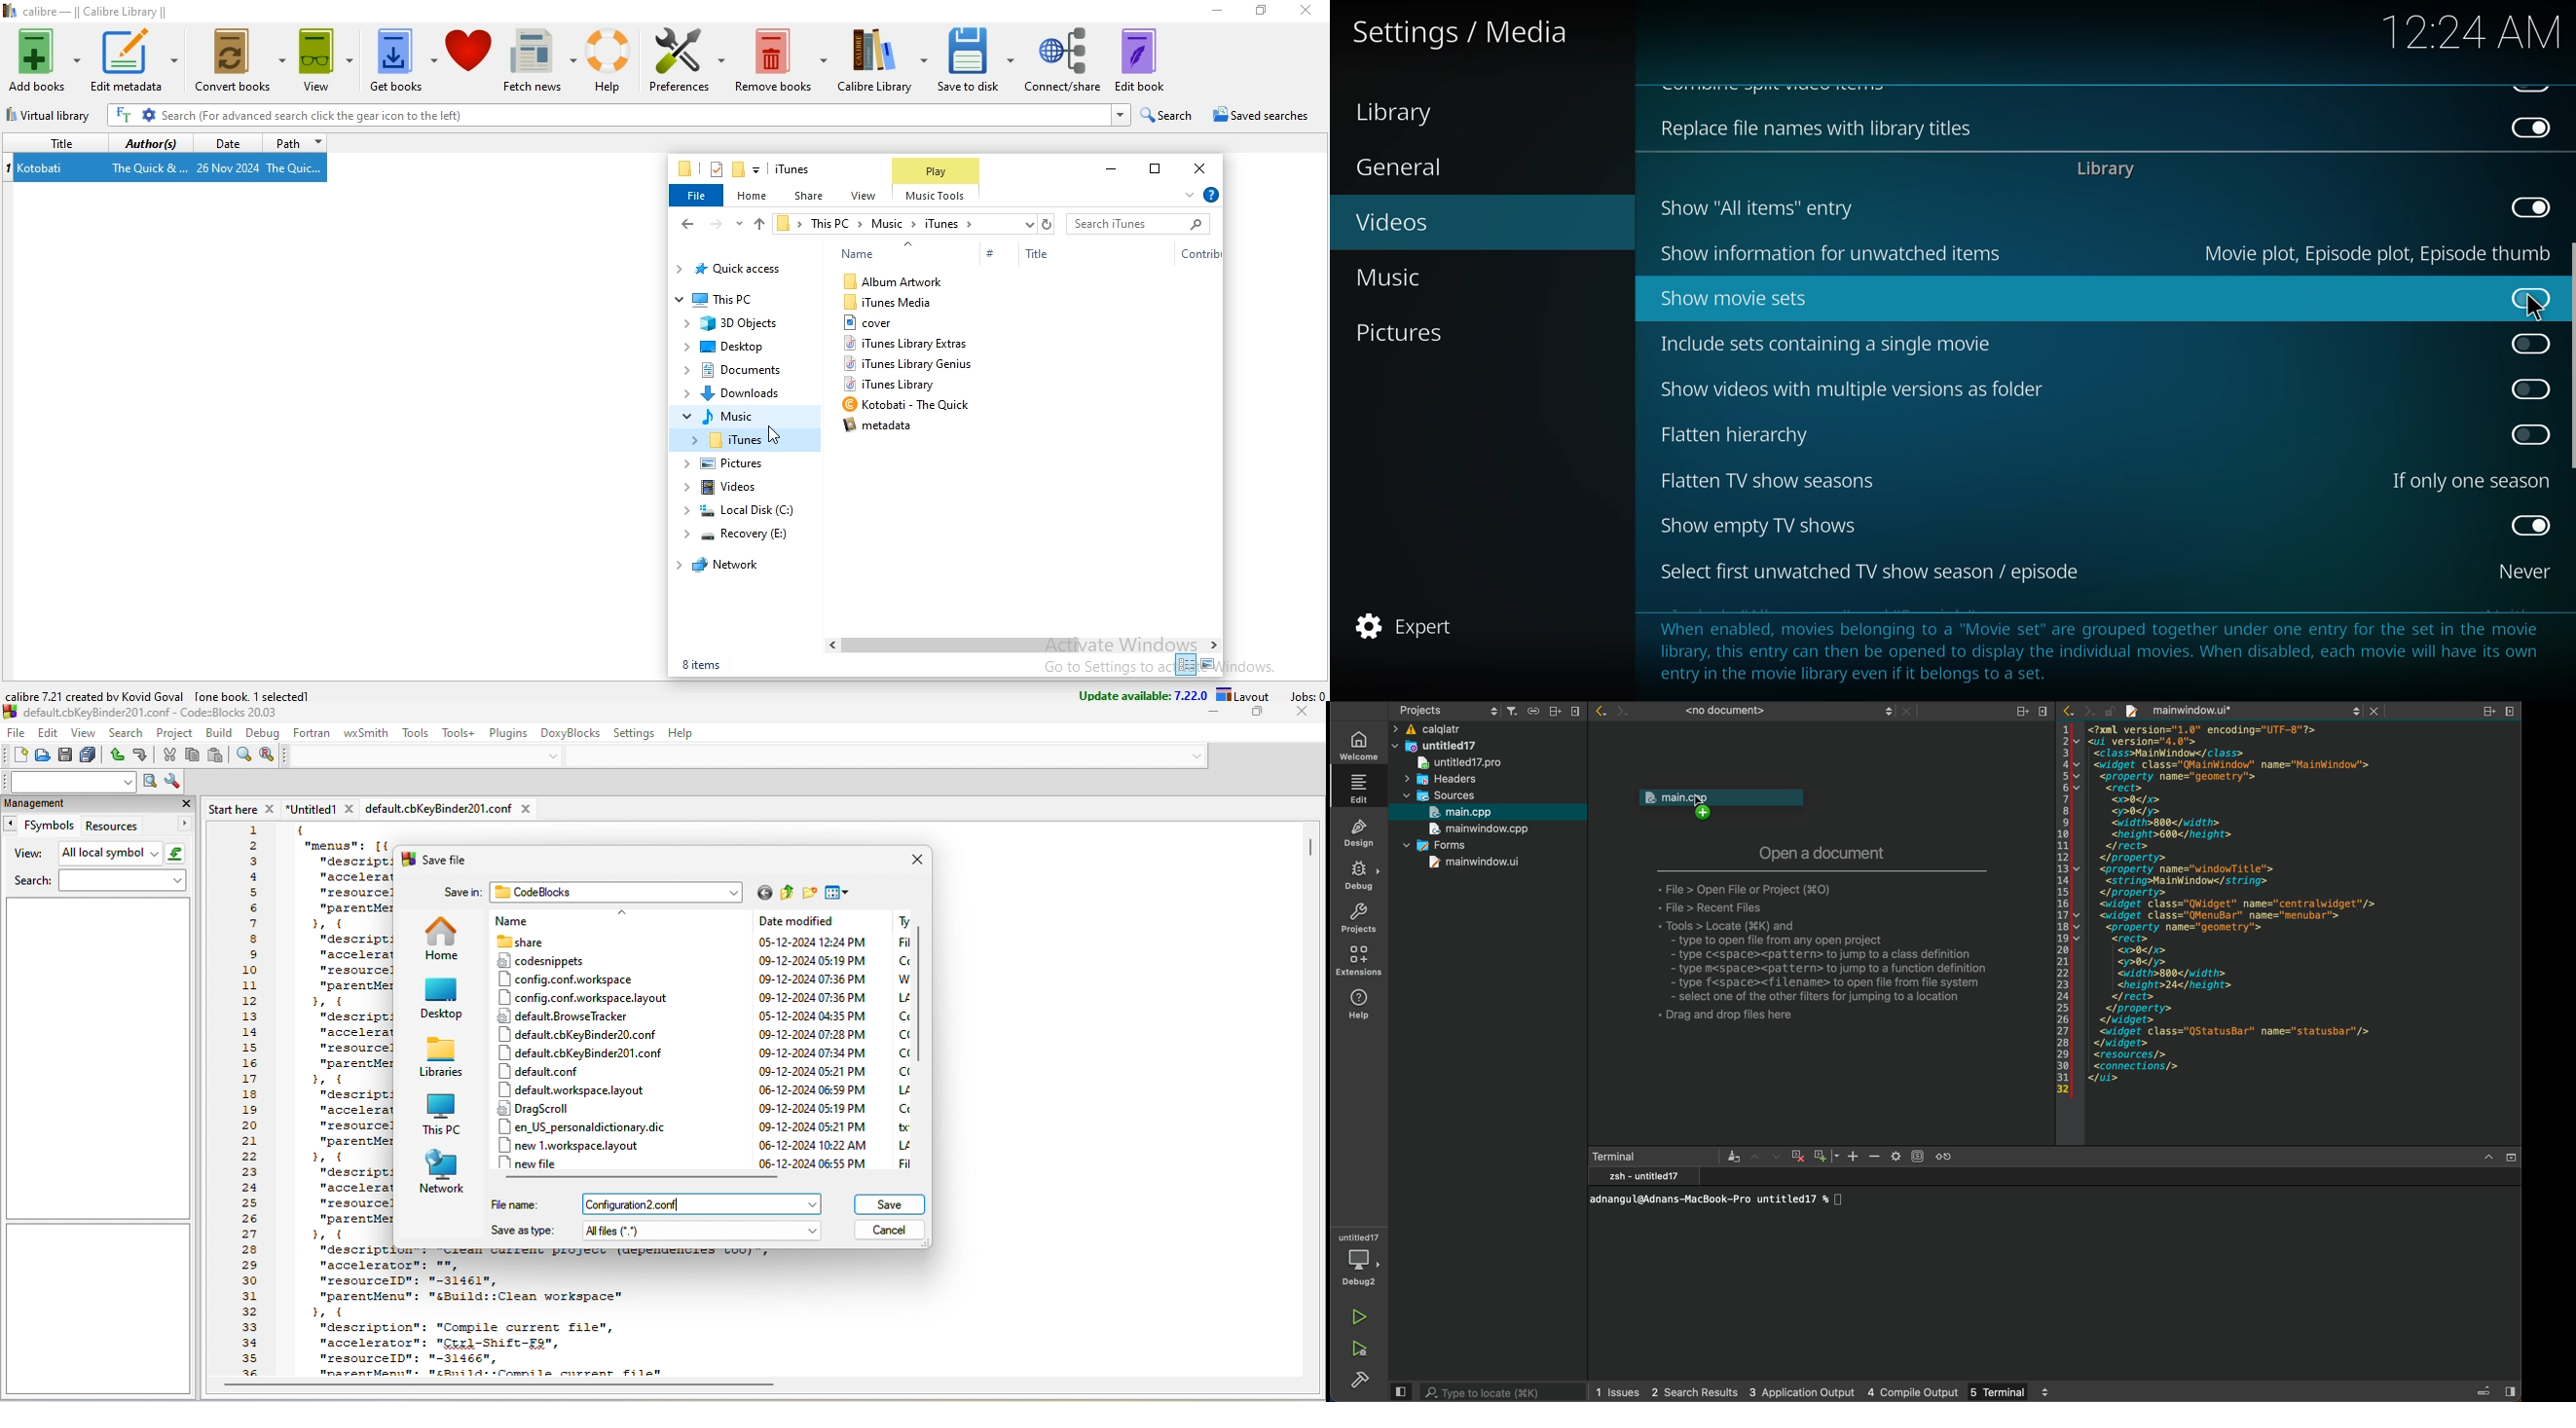 The image size is (2576, 1428). I want to click on new folder, so click(739, 170).